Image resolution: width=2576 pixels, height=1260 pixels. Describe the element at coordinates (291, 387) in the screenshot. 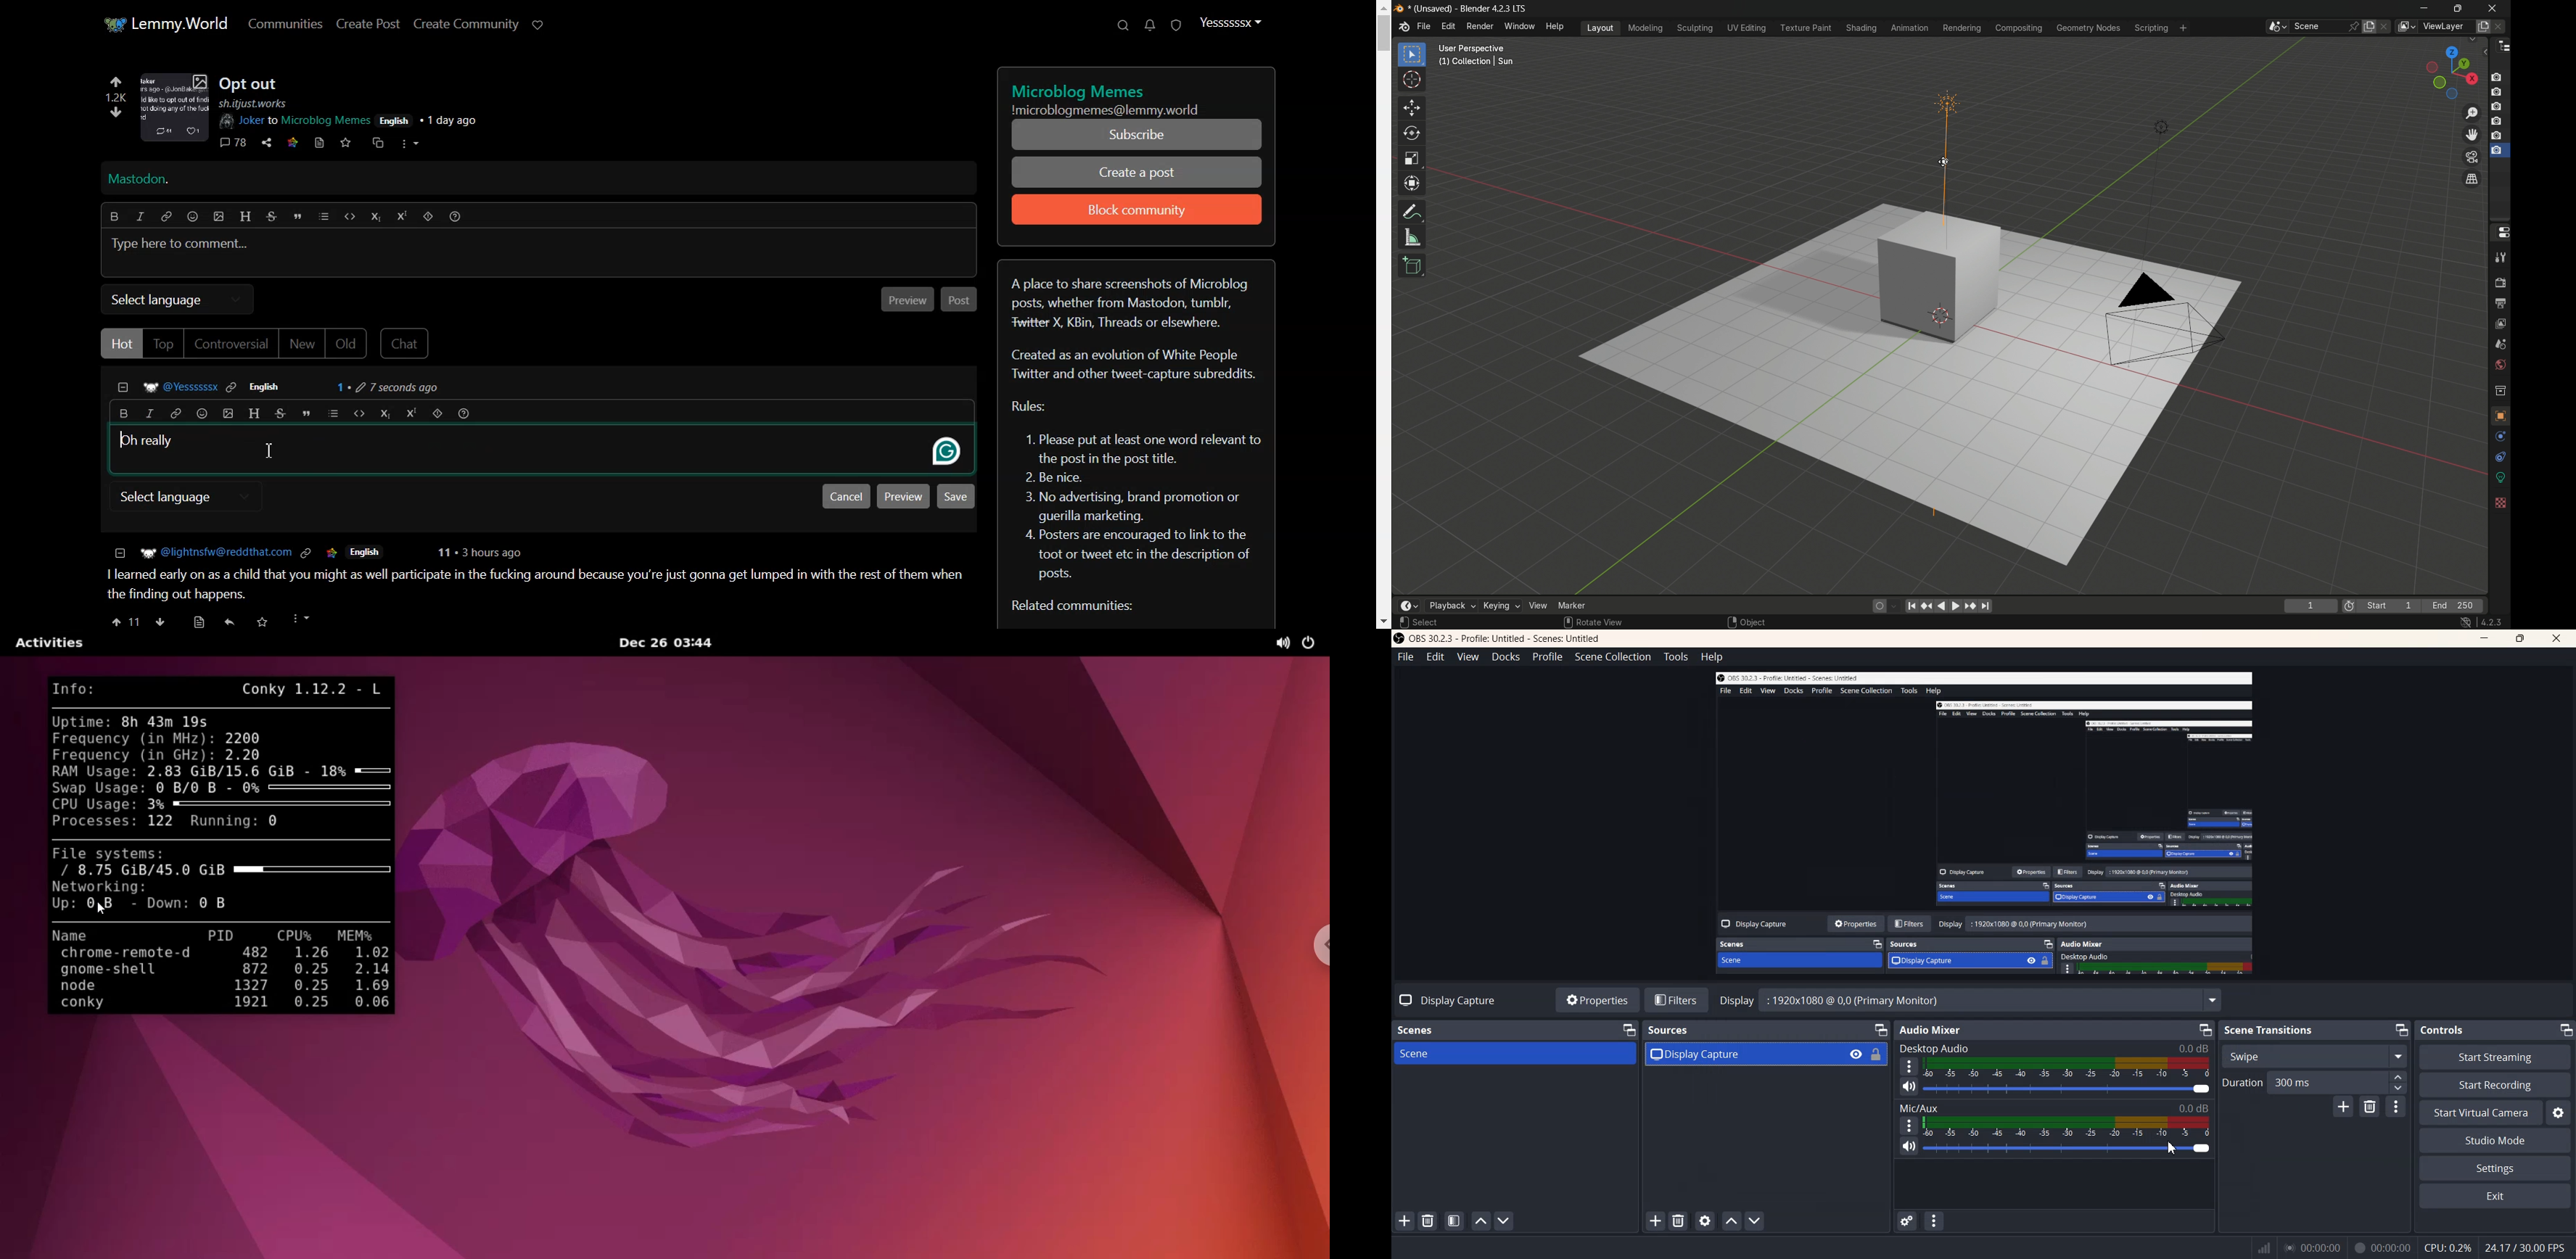

I see `Comment` at that location.